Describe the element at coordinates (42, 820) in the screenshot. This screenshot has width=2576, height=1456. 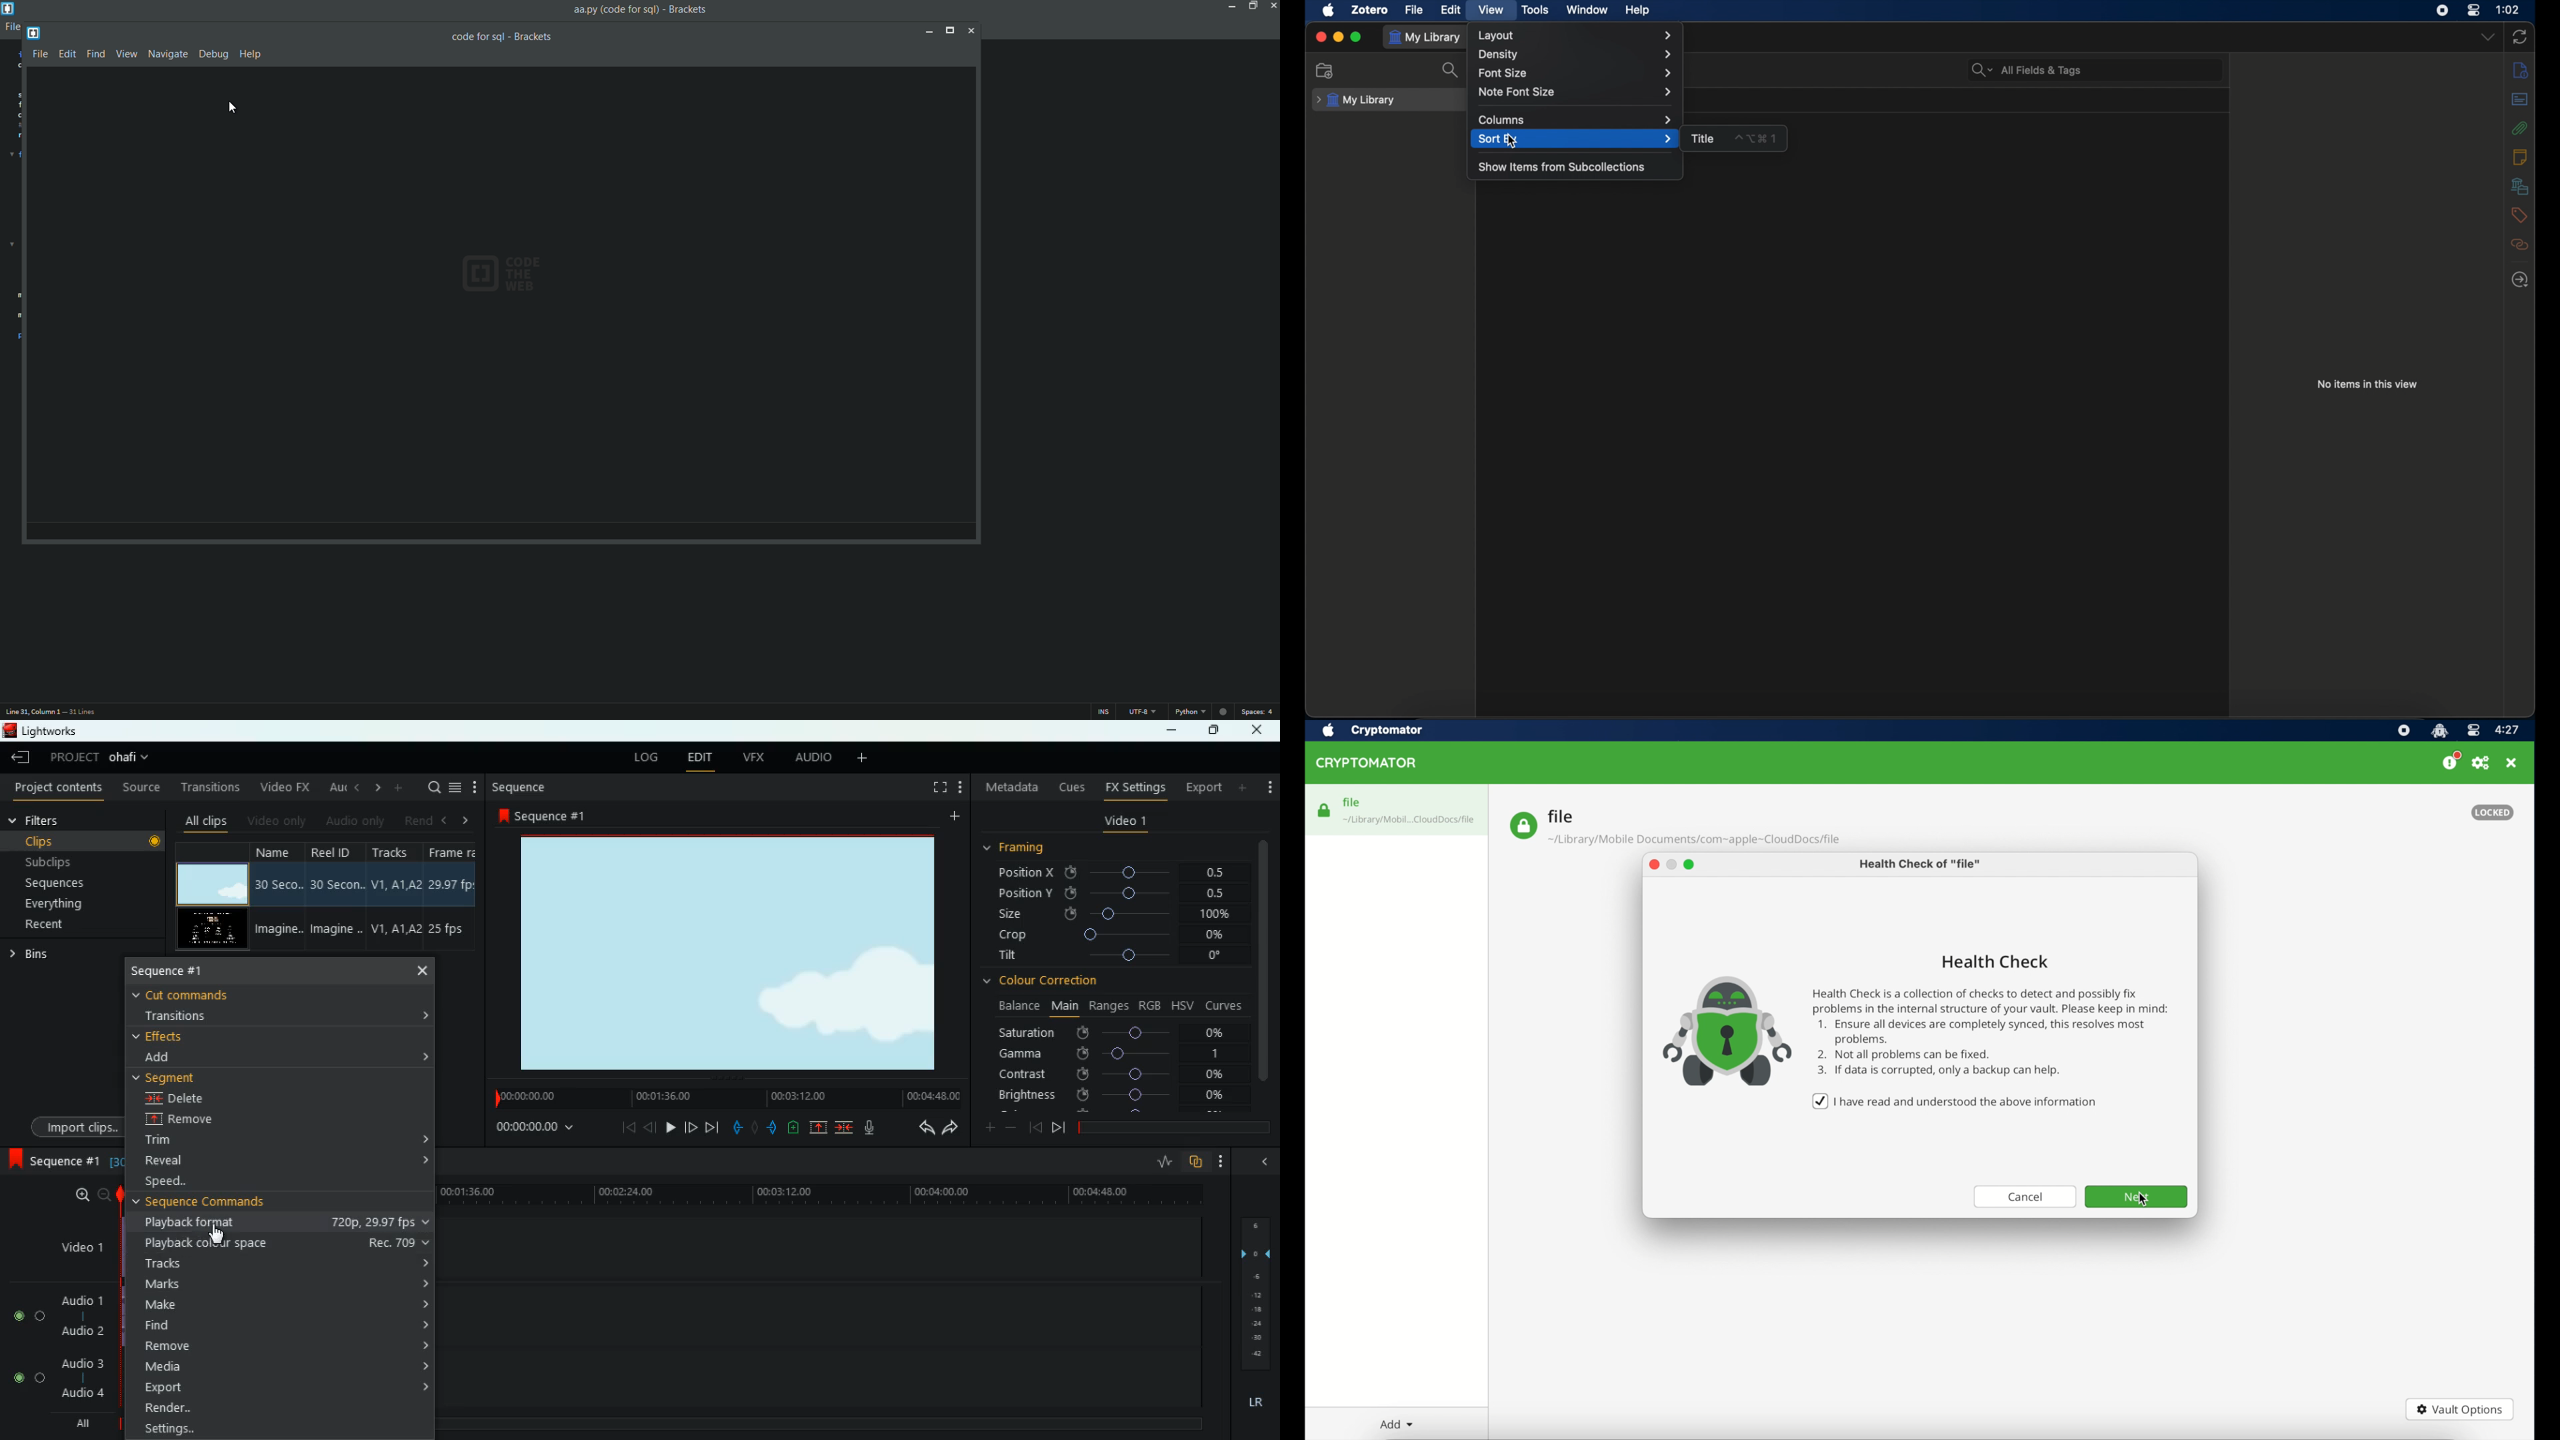
I see `filters` at that location.